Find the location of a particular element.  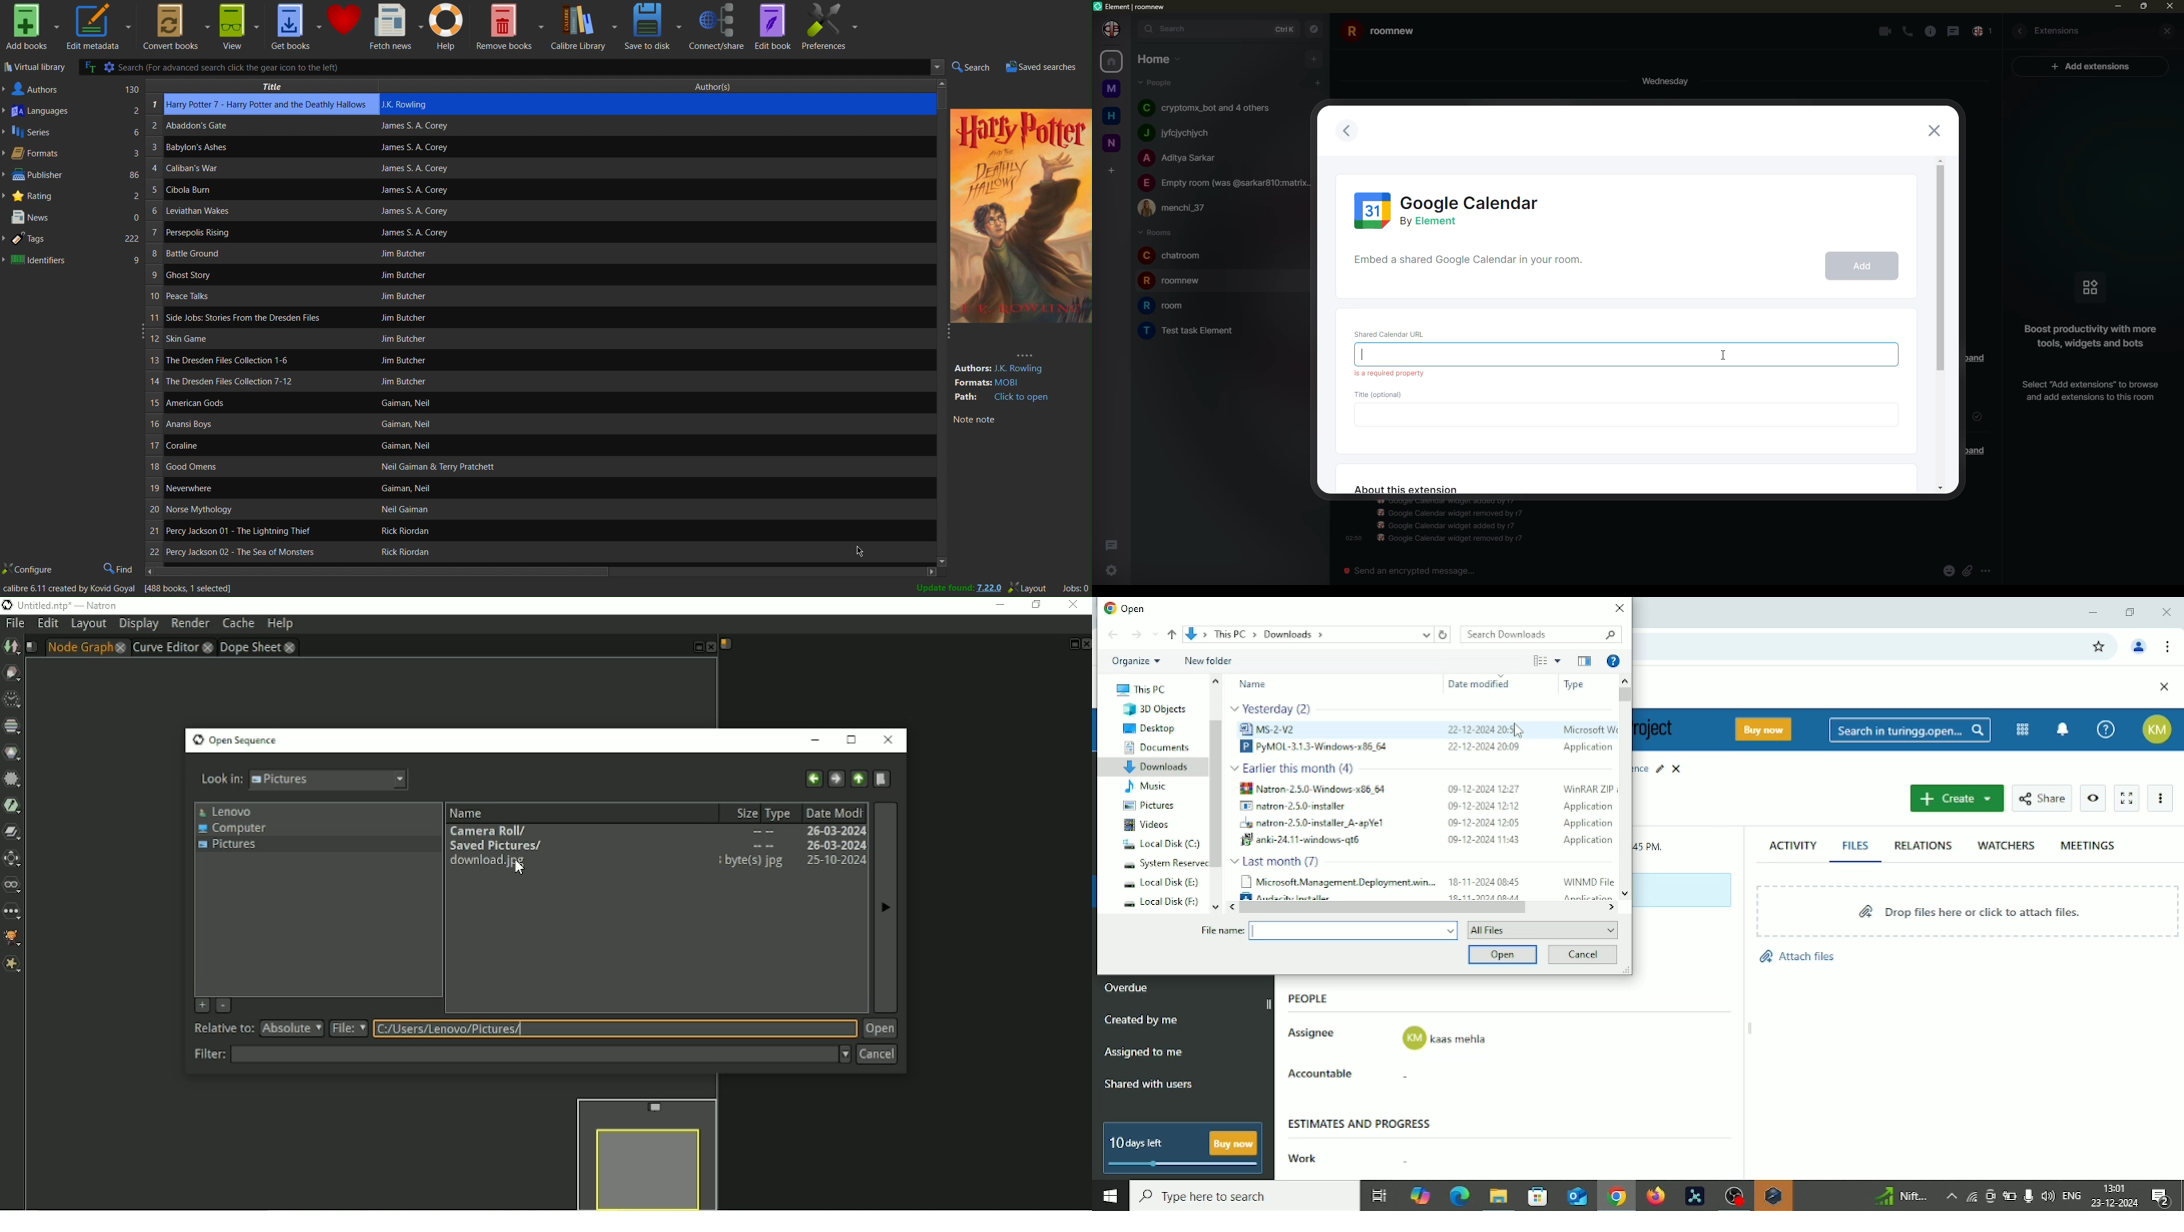

Get books is located at coordinates (295, 27).